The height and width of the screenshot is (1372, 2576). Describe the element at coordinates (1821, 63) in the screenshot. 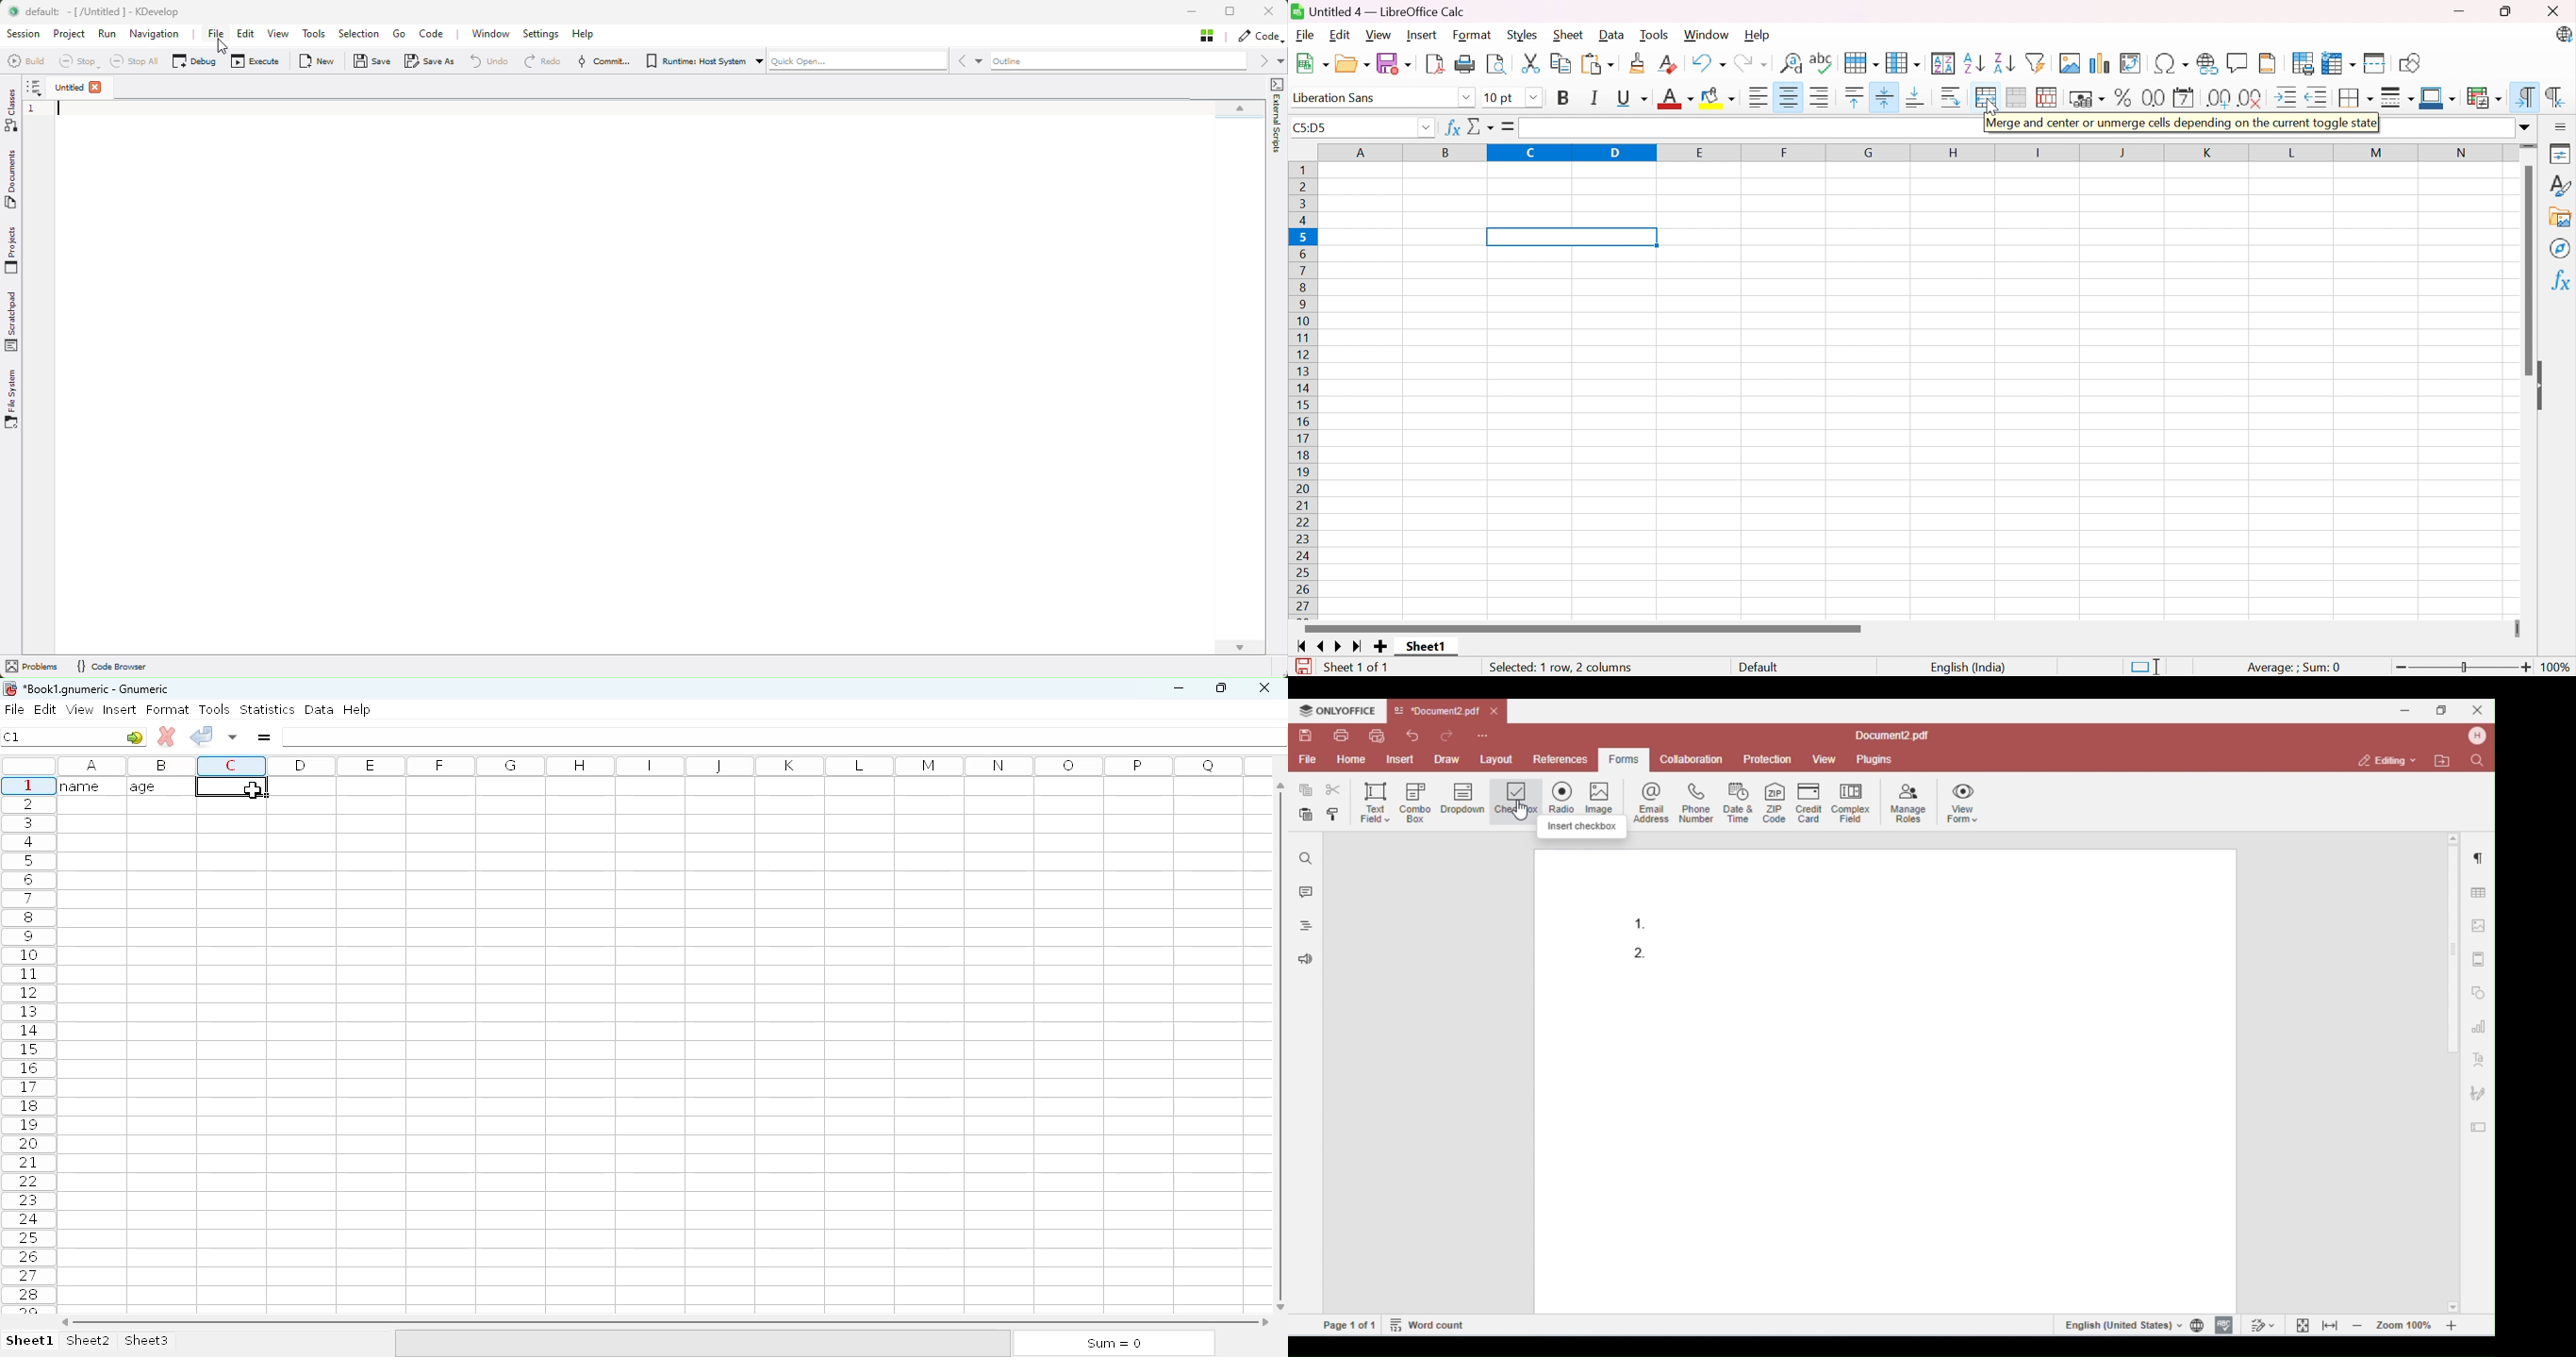

I see `Spelling` at that location.